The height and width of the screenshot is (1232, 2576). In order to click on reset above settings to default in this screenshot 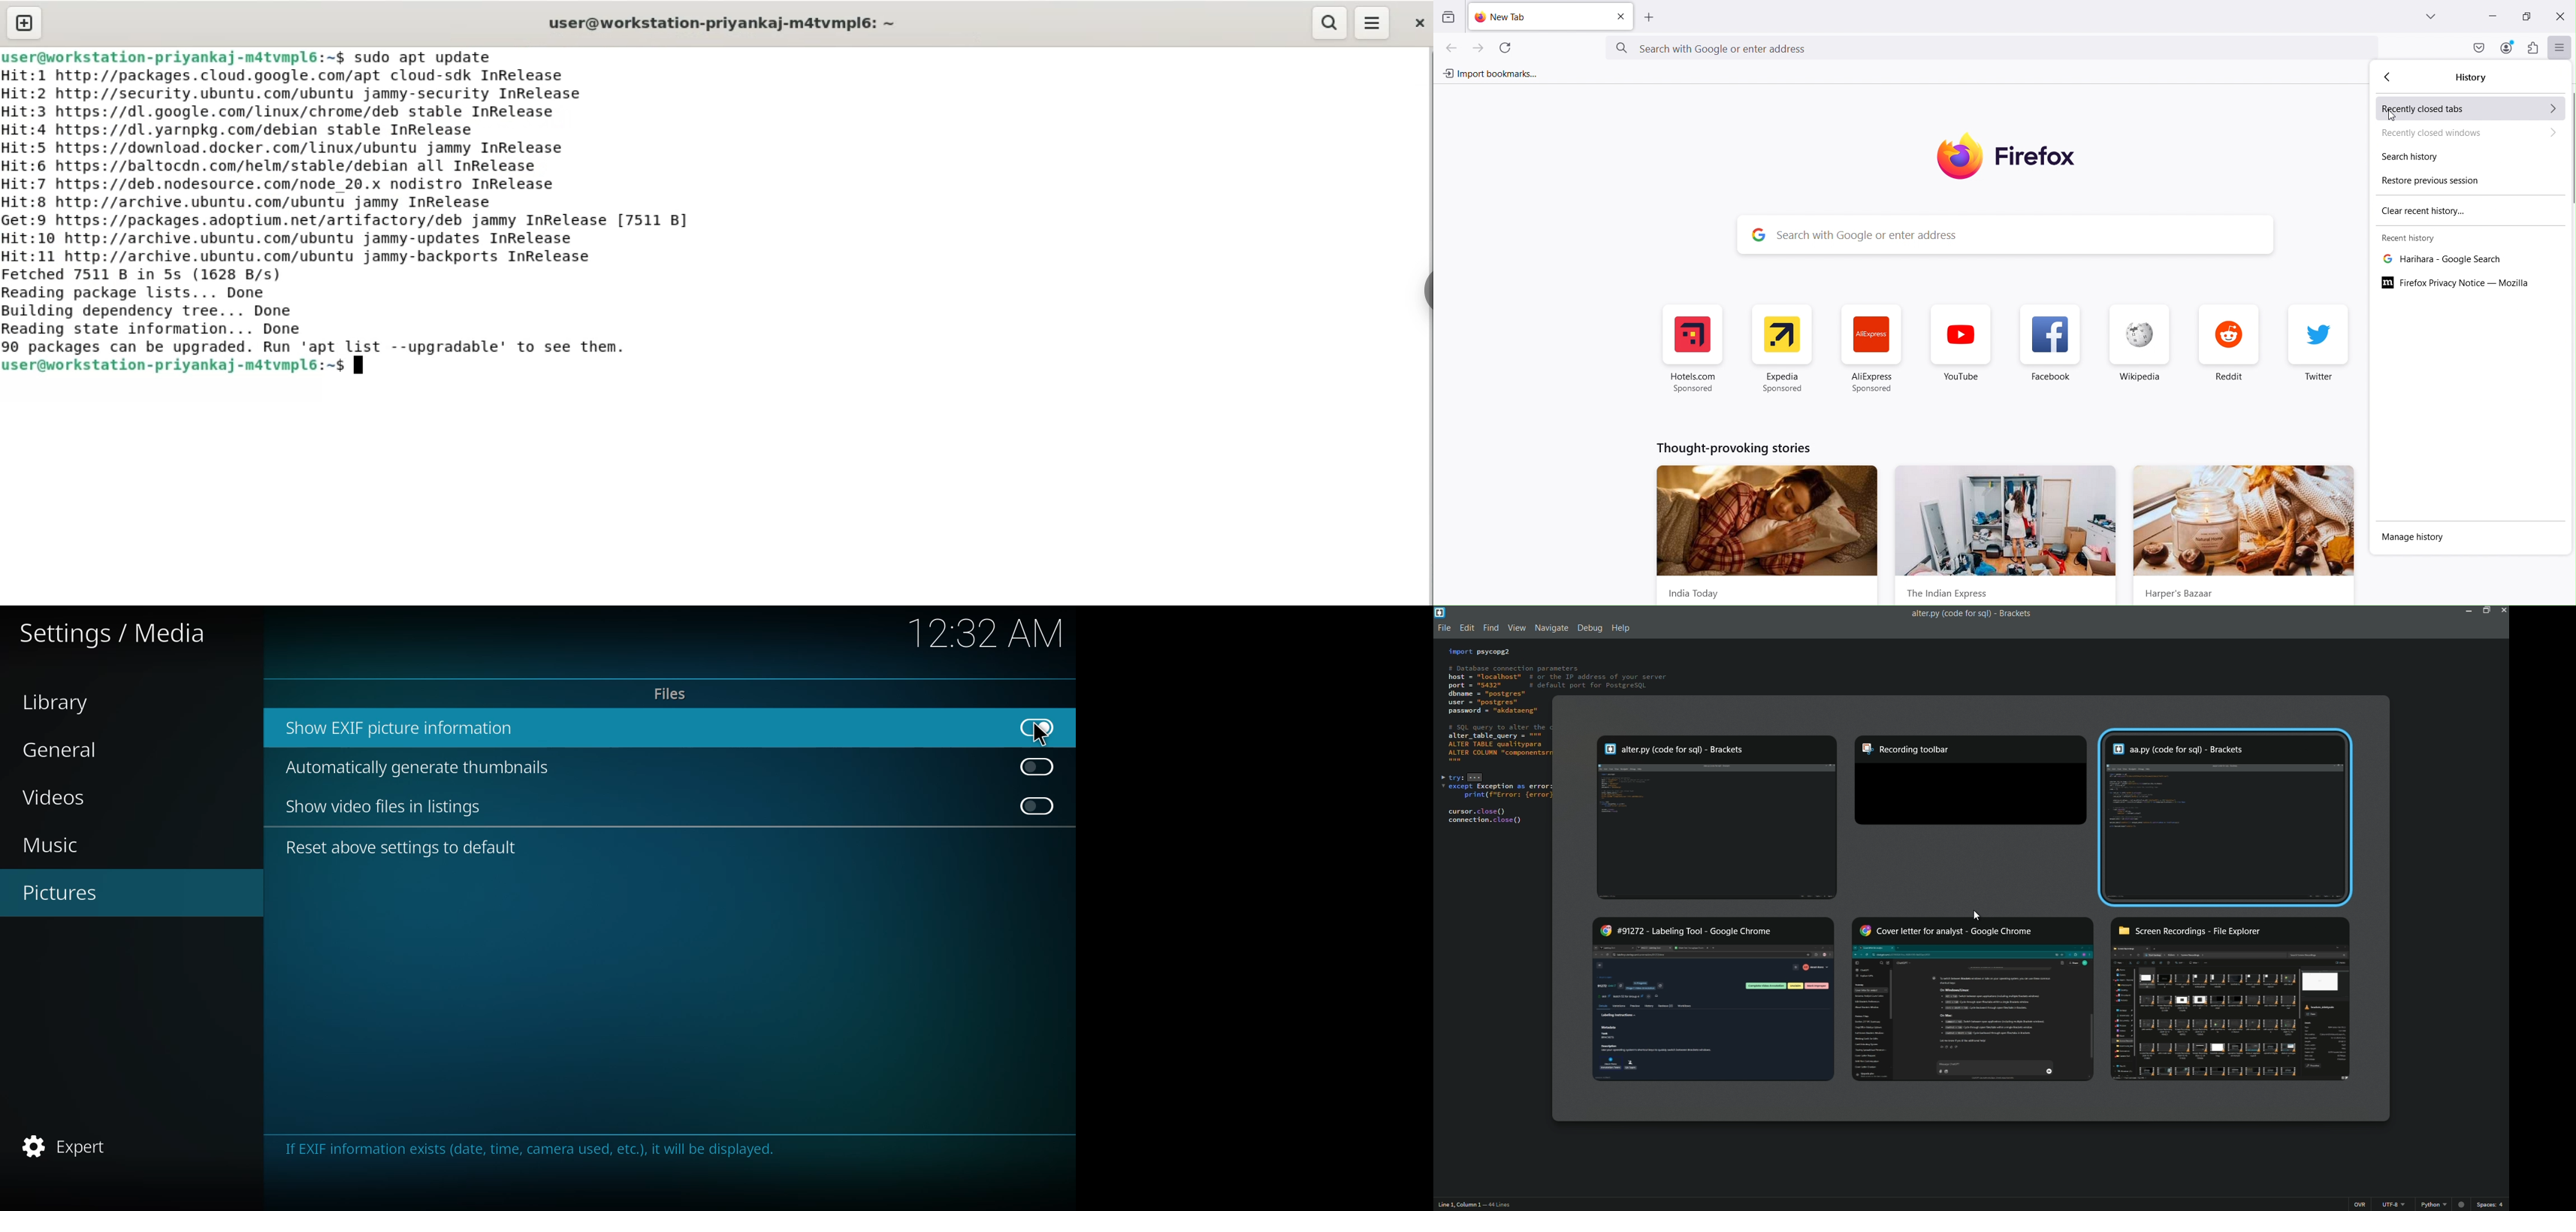, I will do `click(401, 849)`.